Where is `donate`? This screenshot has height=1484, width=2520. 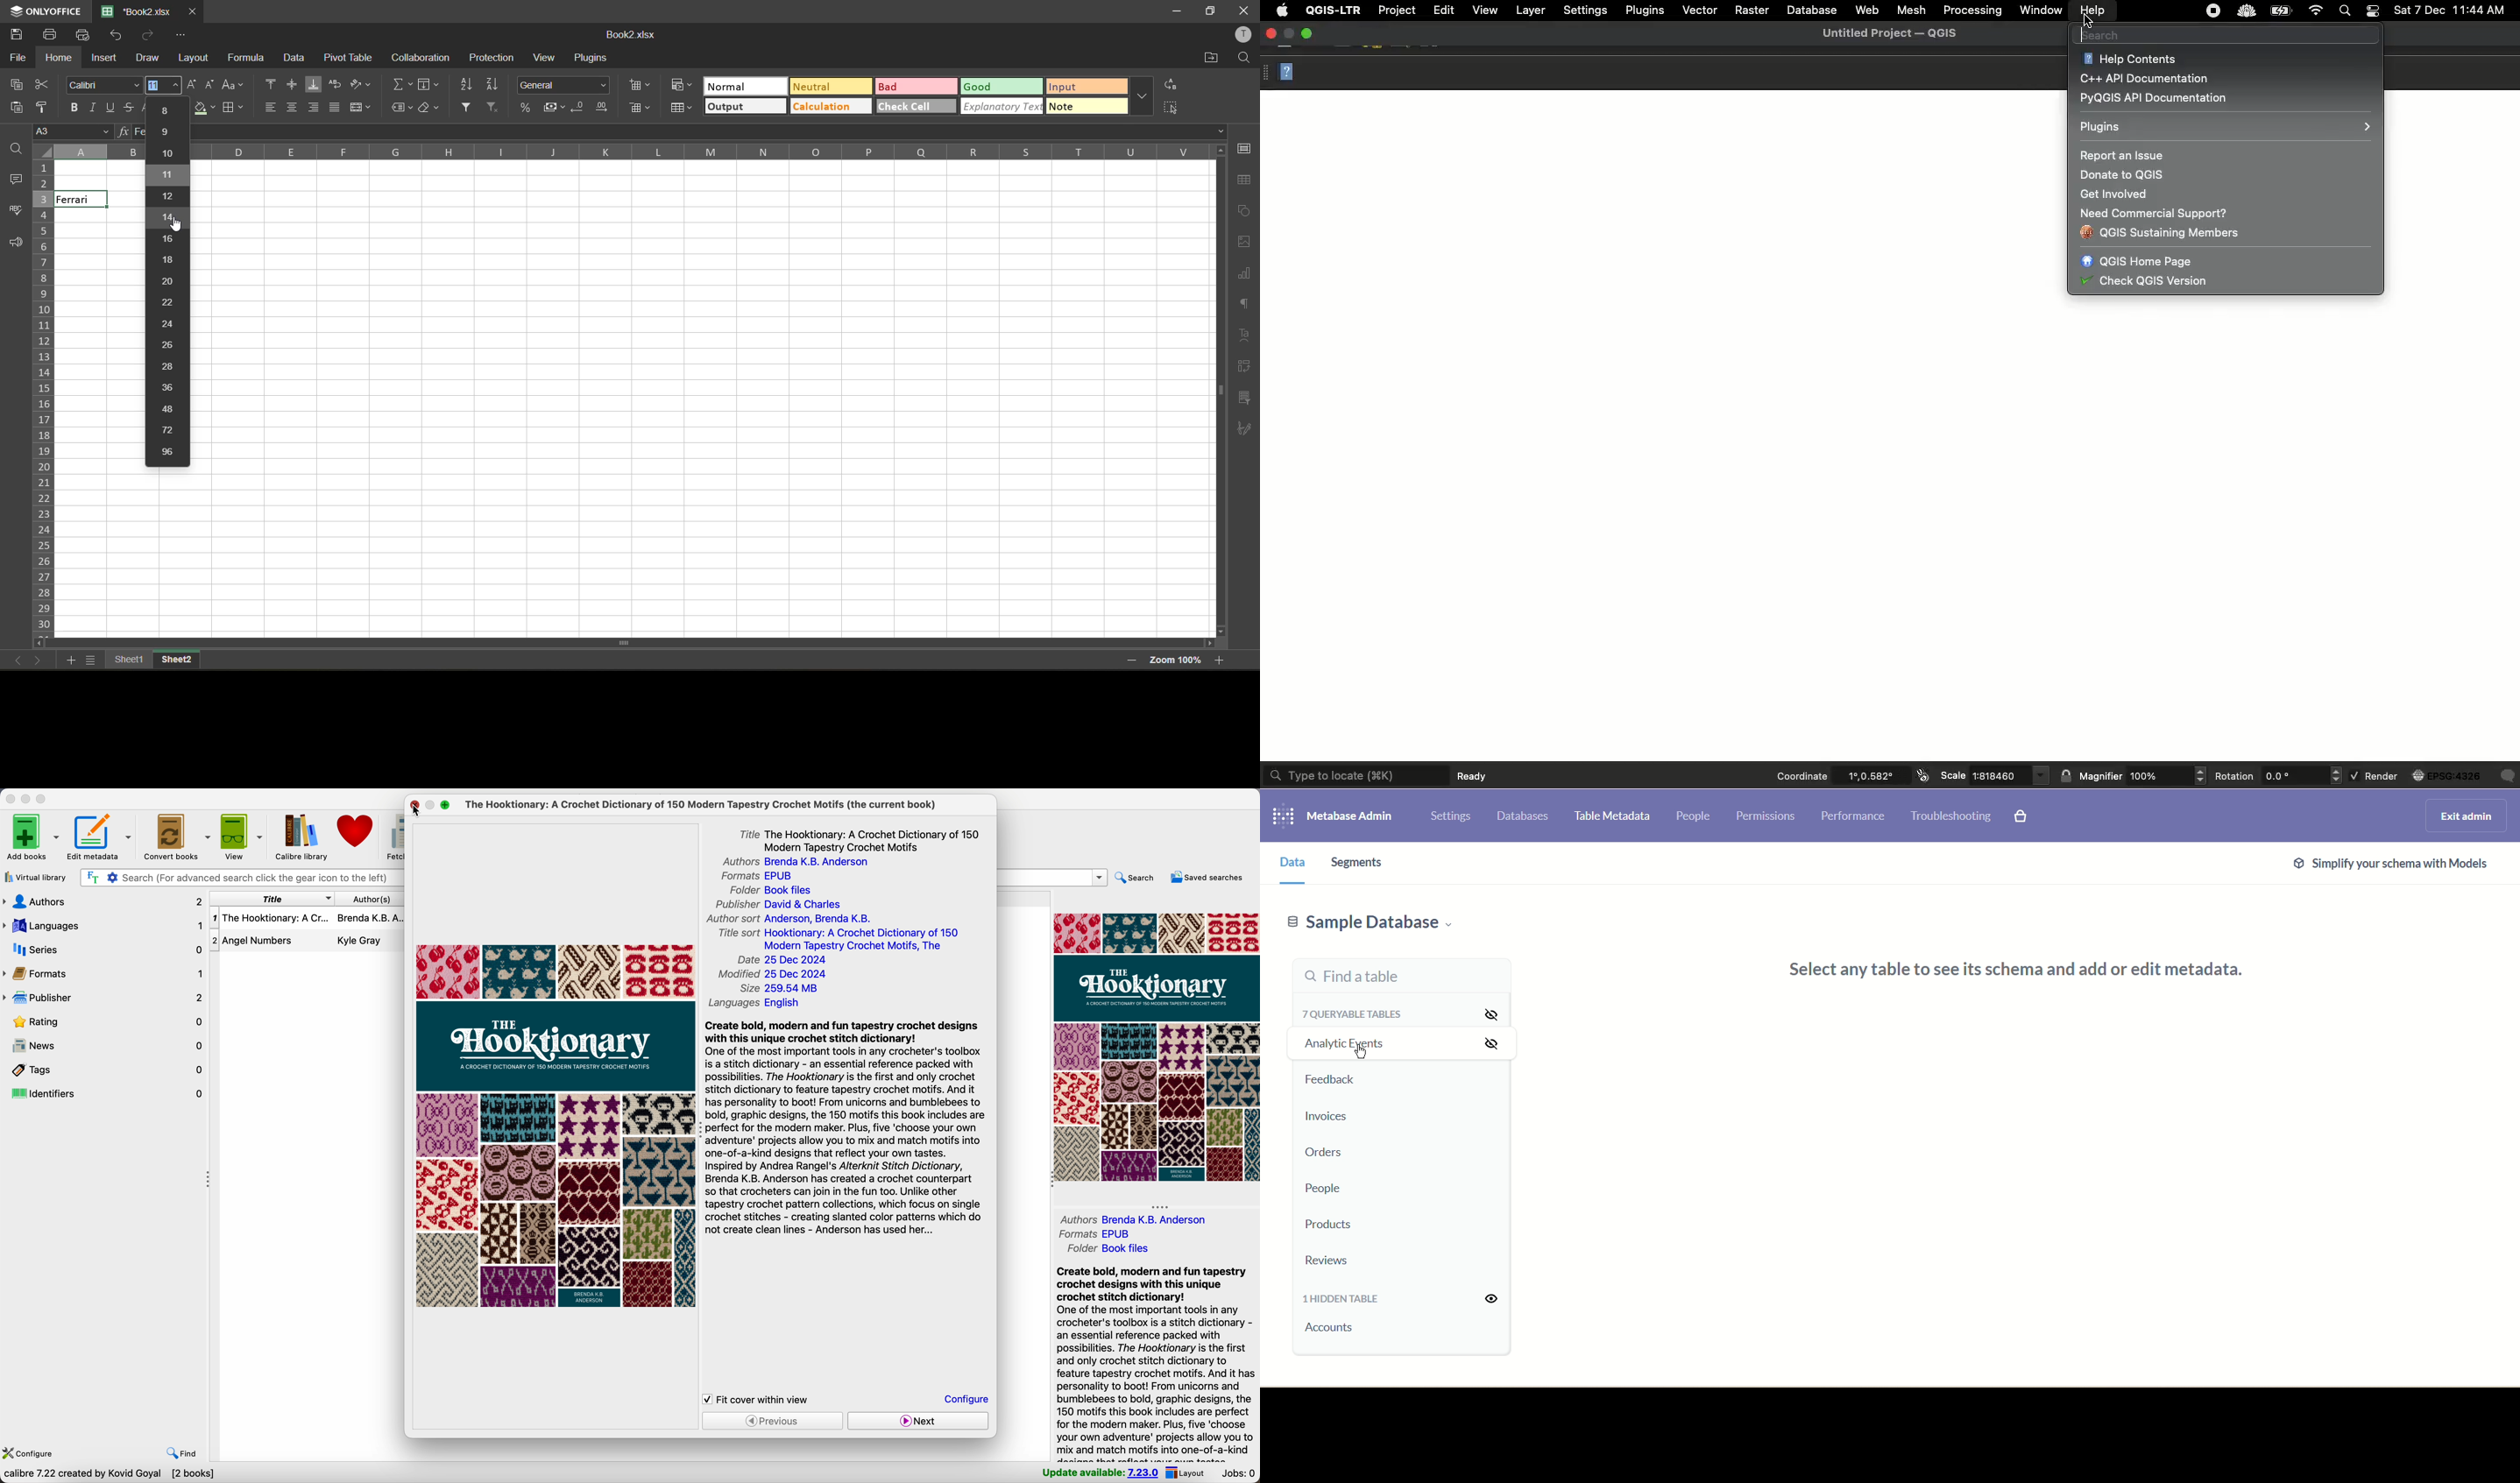
donate is located at coordinates (357, 831).